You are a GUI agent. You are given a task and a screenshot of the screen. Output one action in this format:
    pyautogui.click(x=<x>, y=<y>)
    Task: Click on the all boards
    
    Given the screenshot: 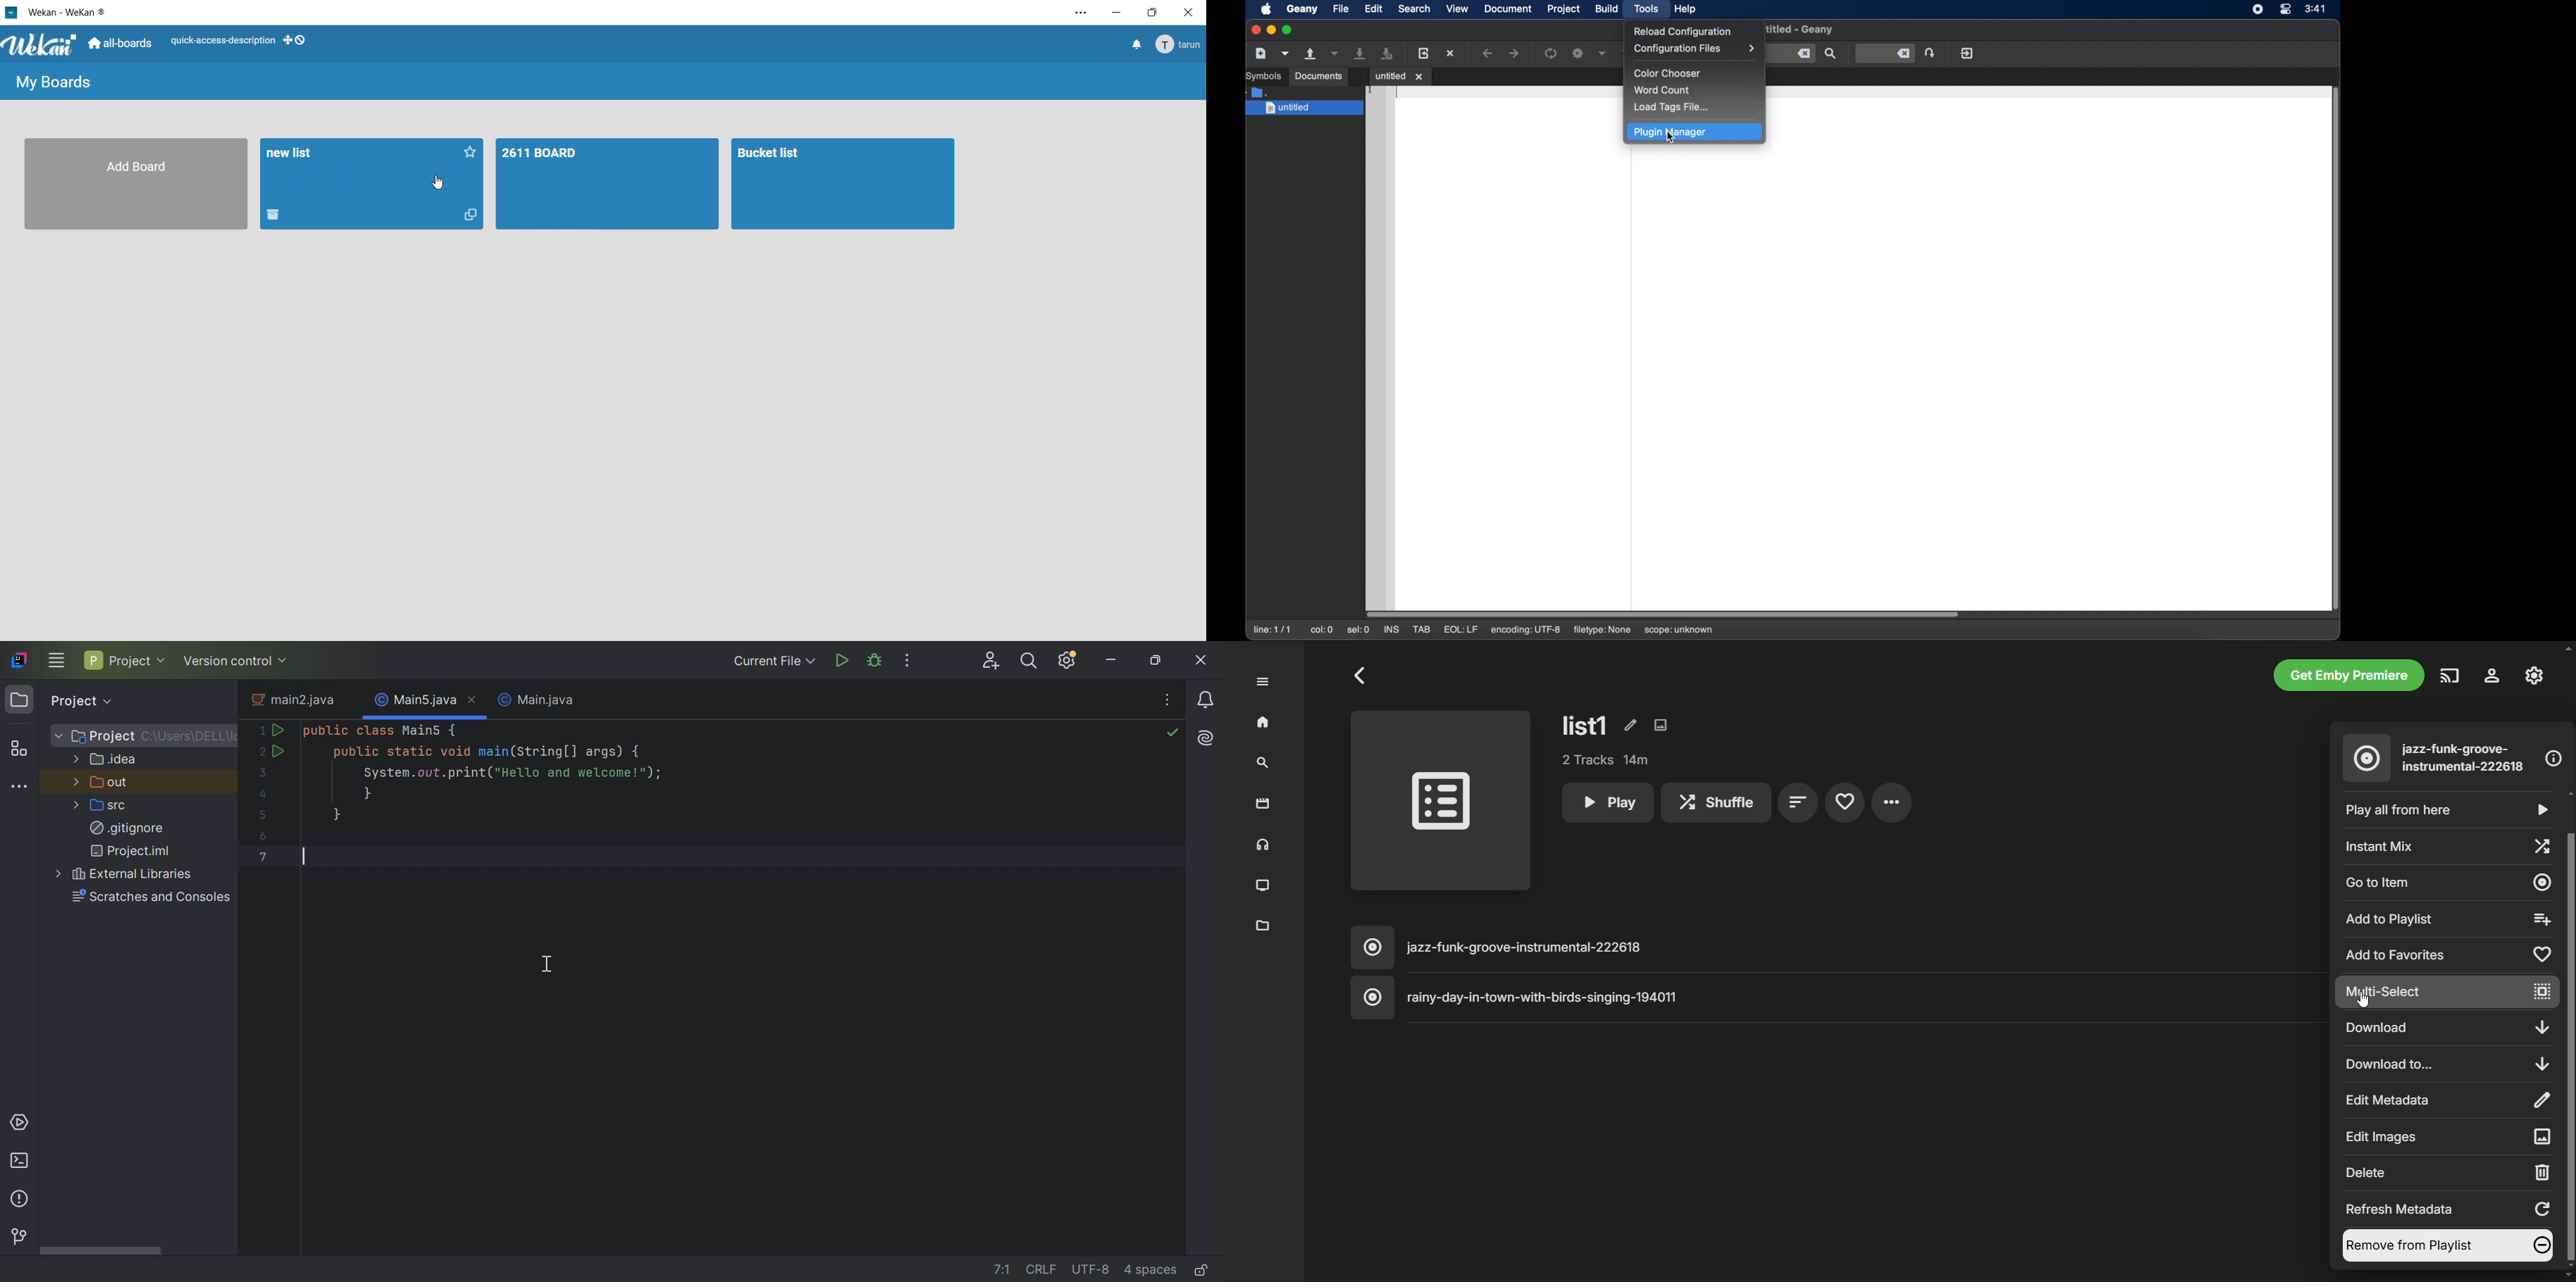 What is the action you would take?
    pyautogui.click(x=121, y=45)
    